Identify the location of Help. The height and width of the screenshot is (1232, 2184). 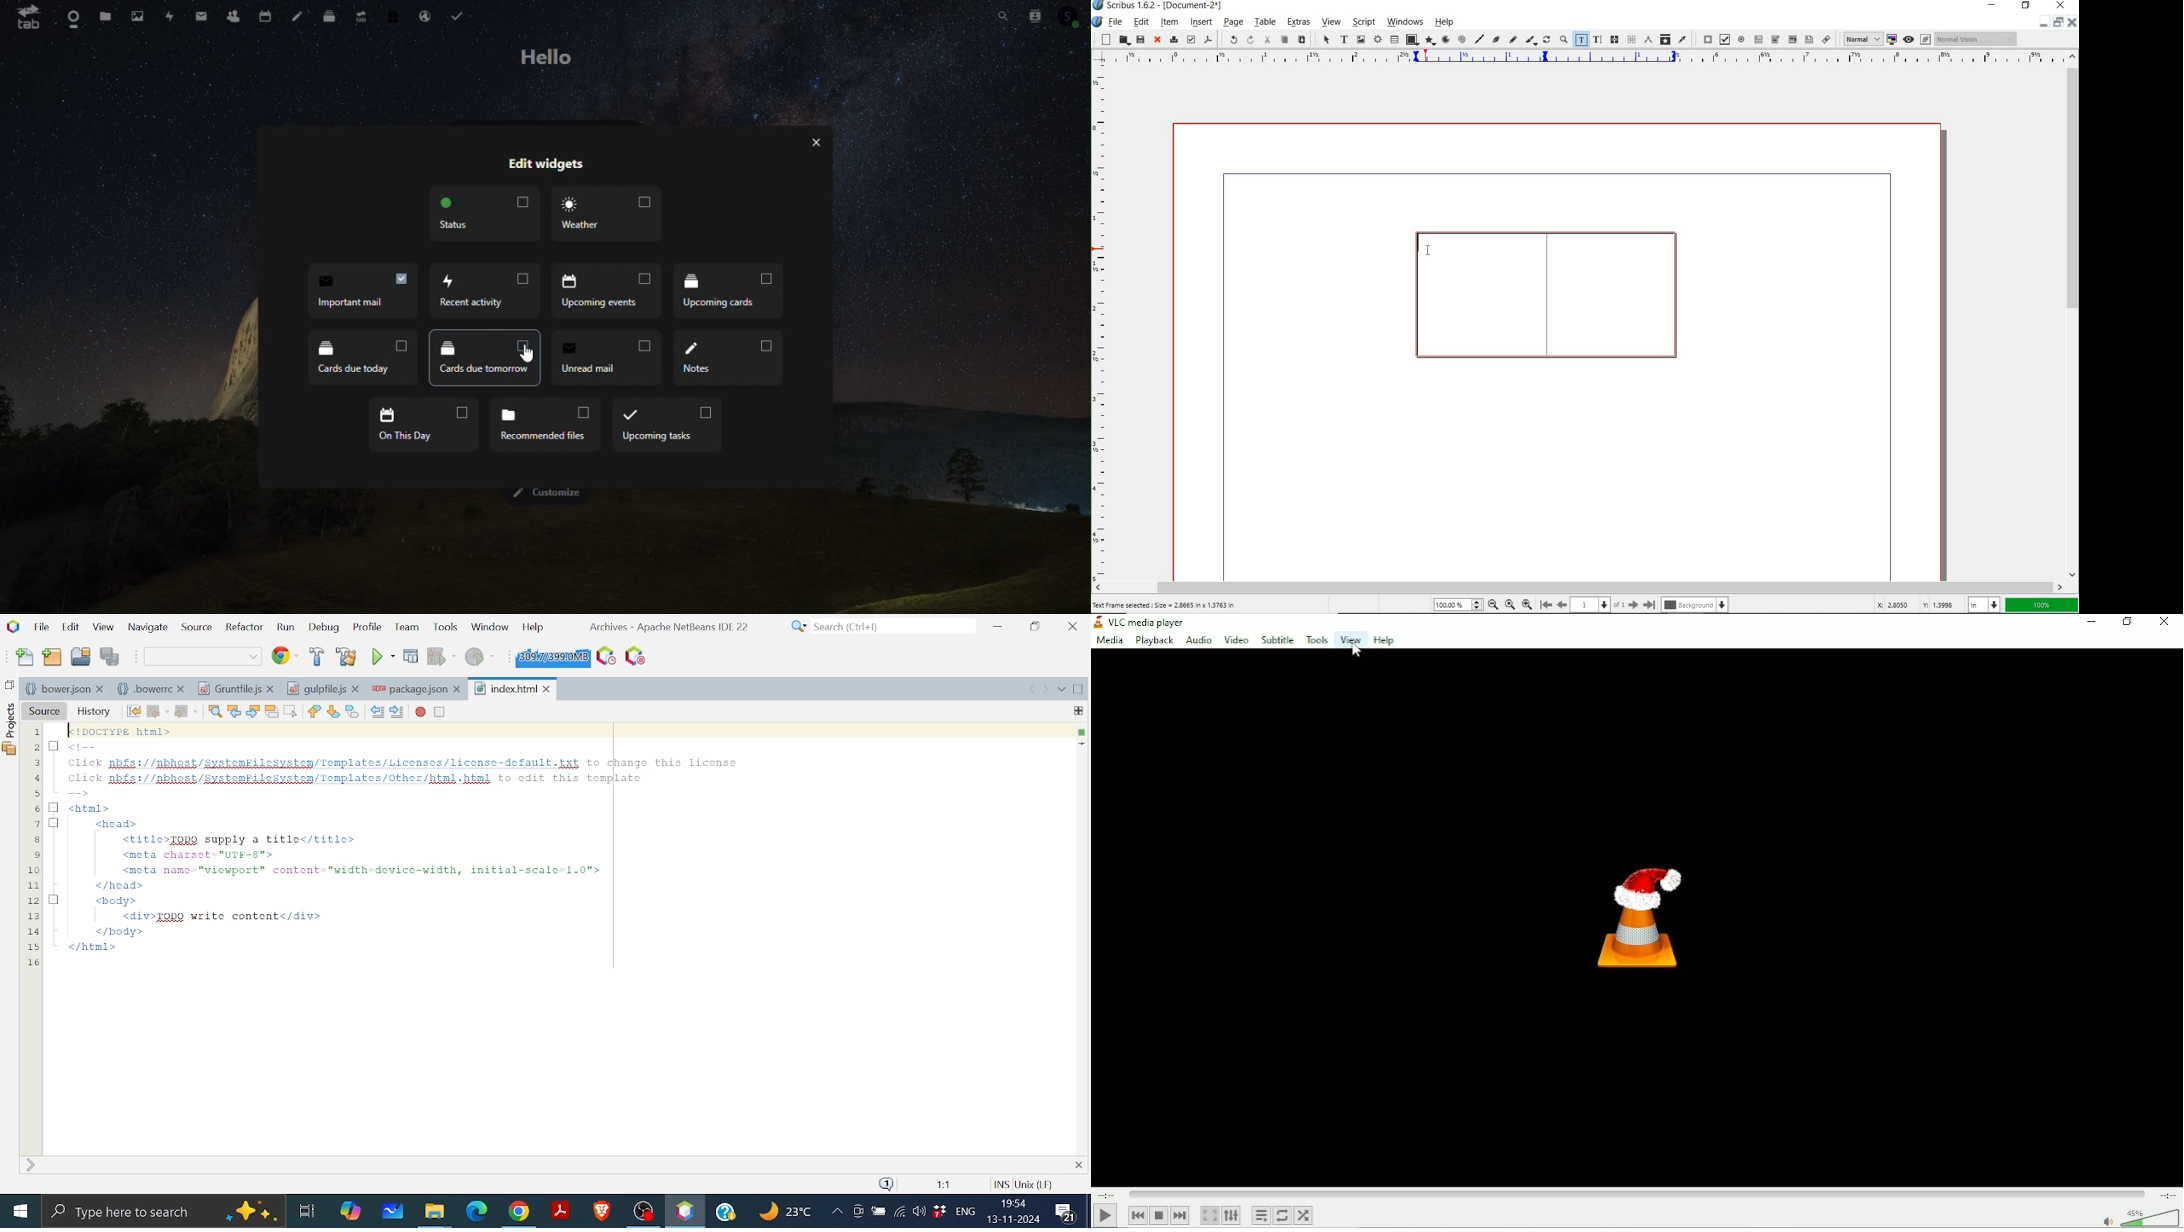
(1383, 640).